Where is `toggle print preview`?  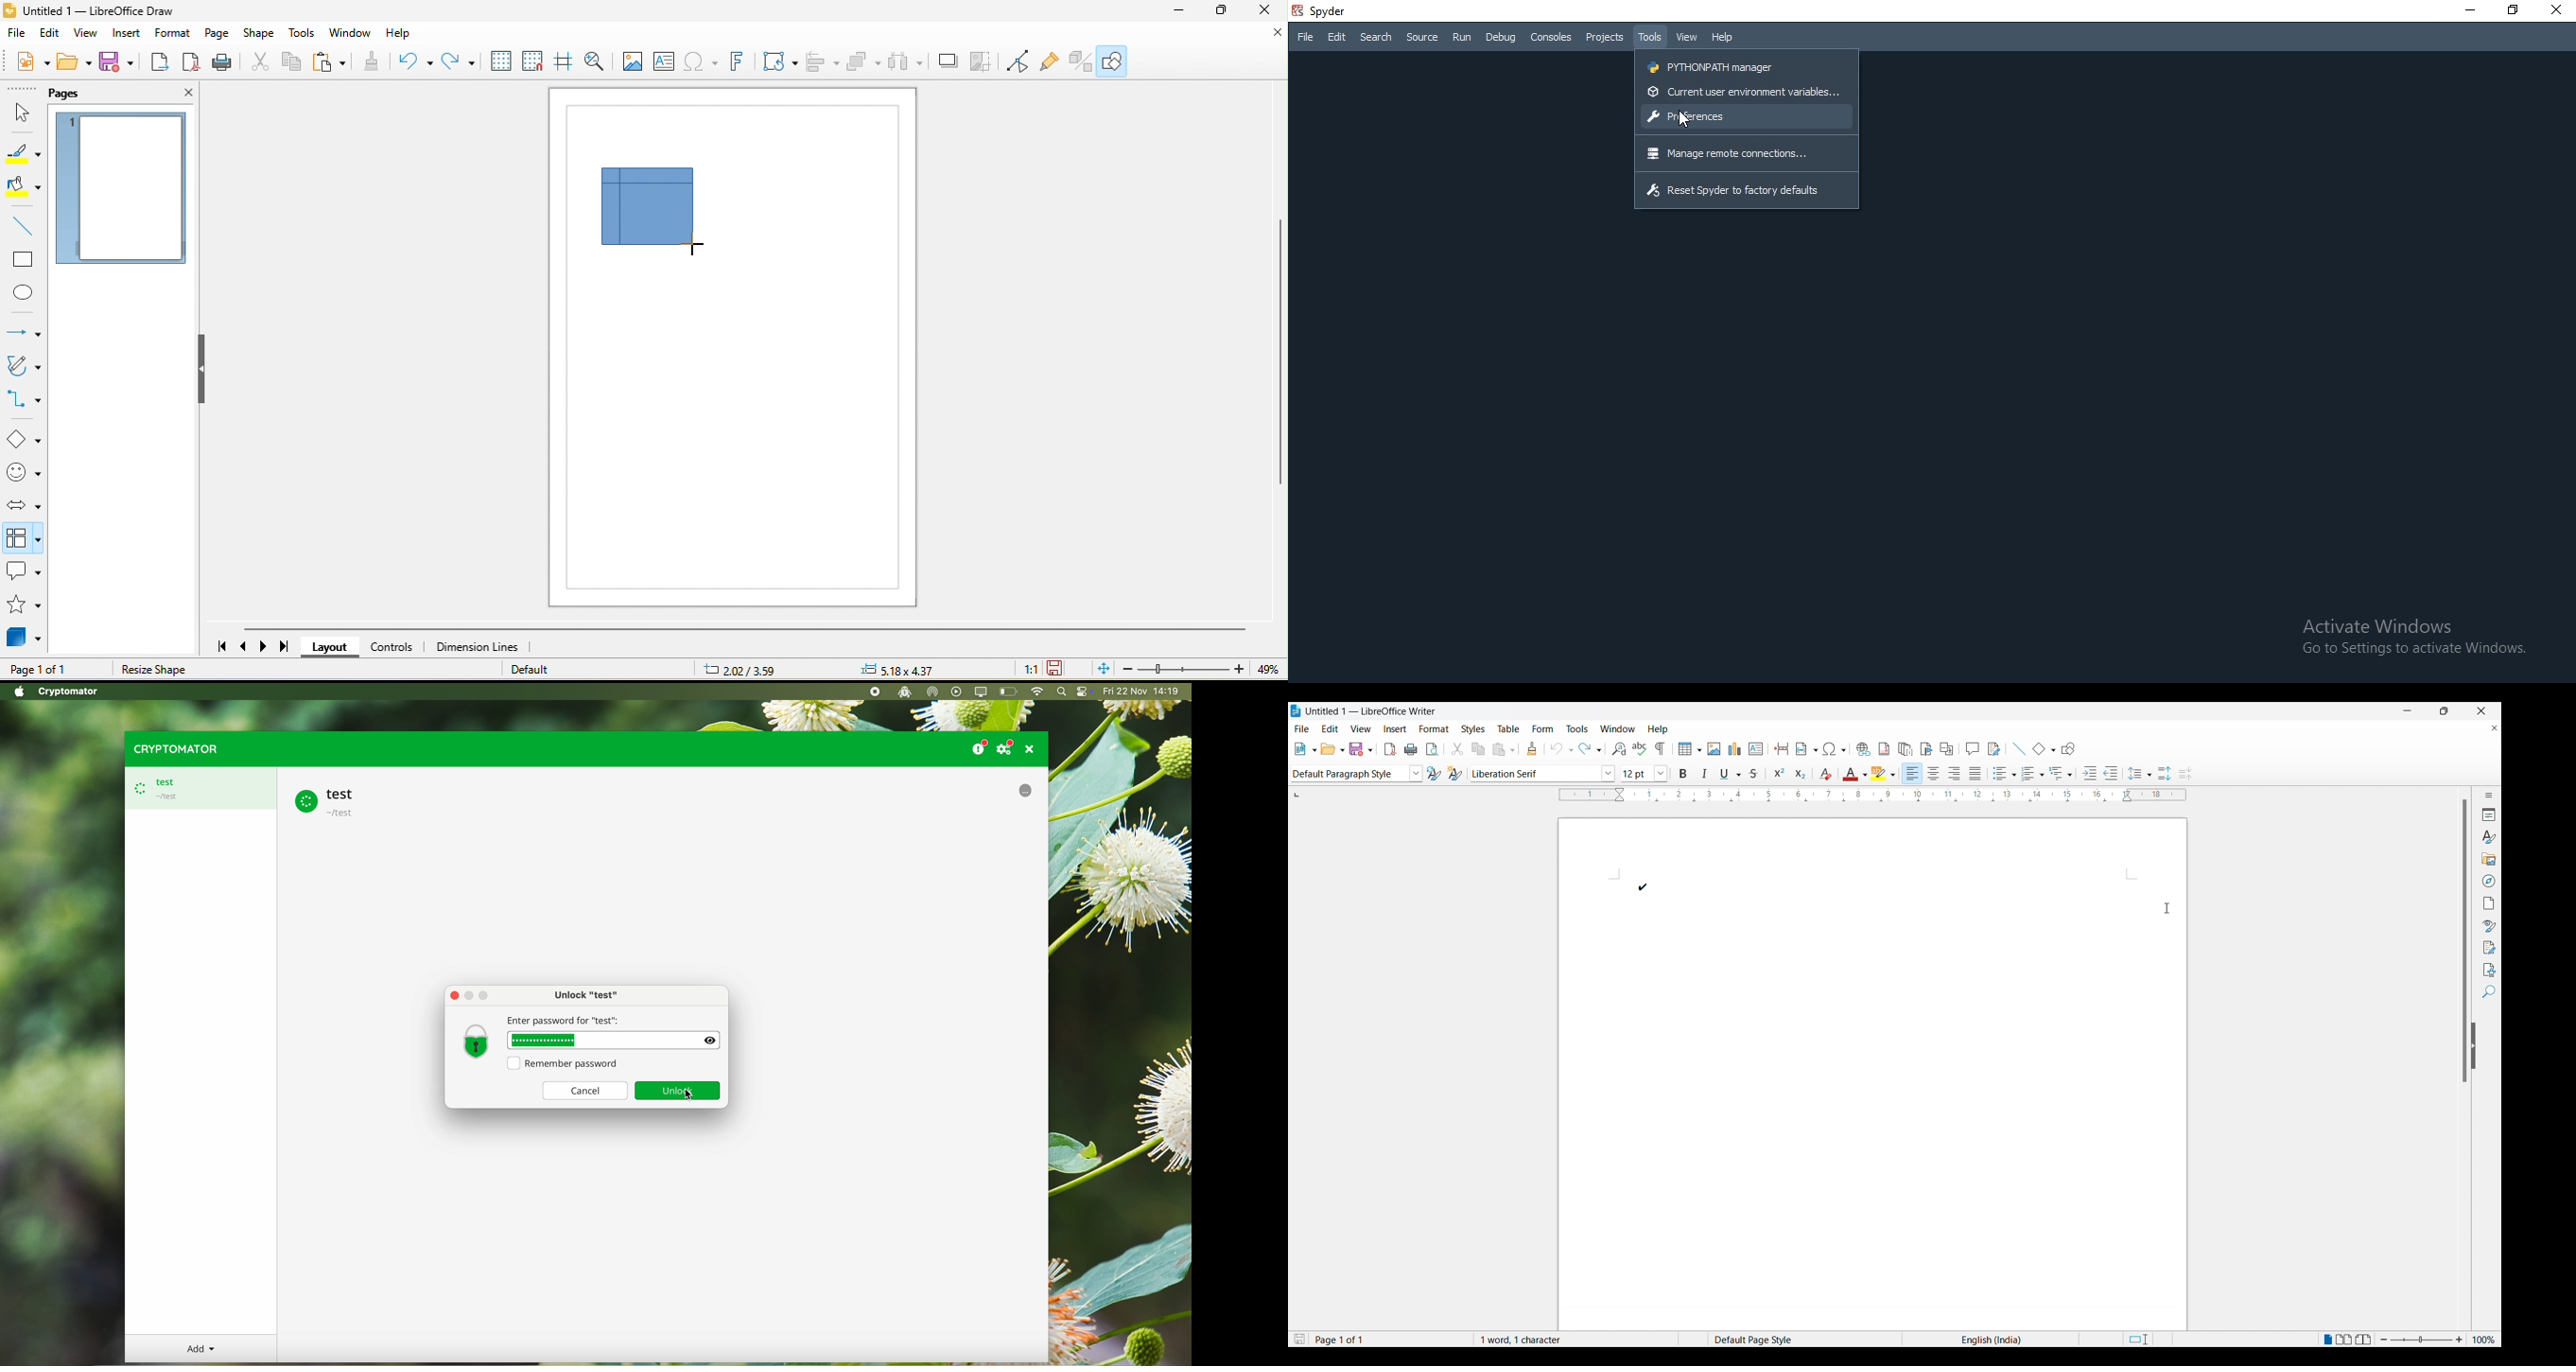 toggle print preview is located at coordinates (1433, 749).